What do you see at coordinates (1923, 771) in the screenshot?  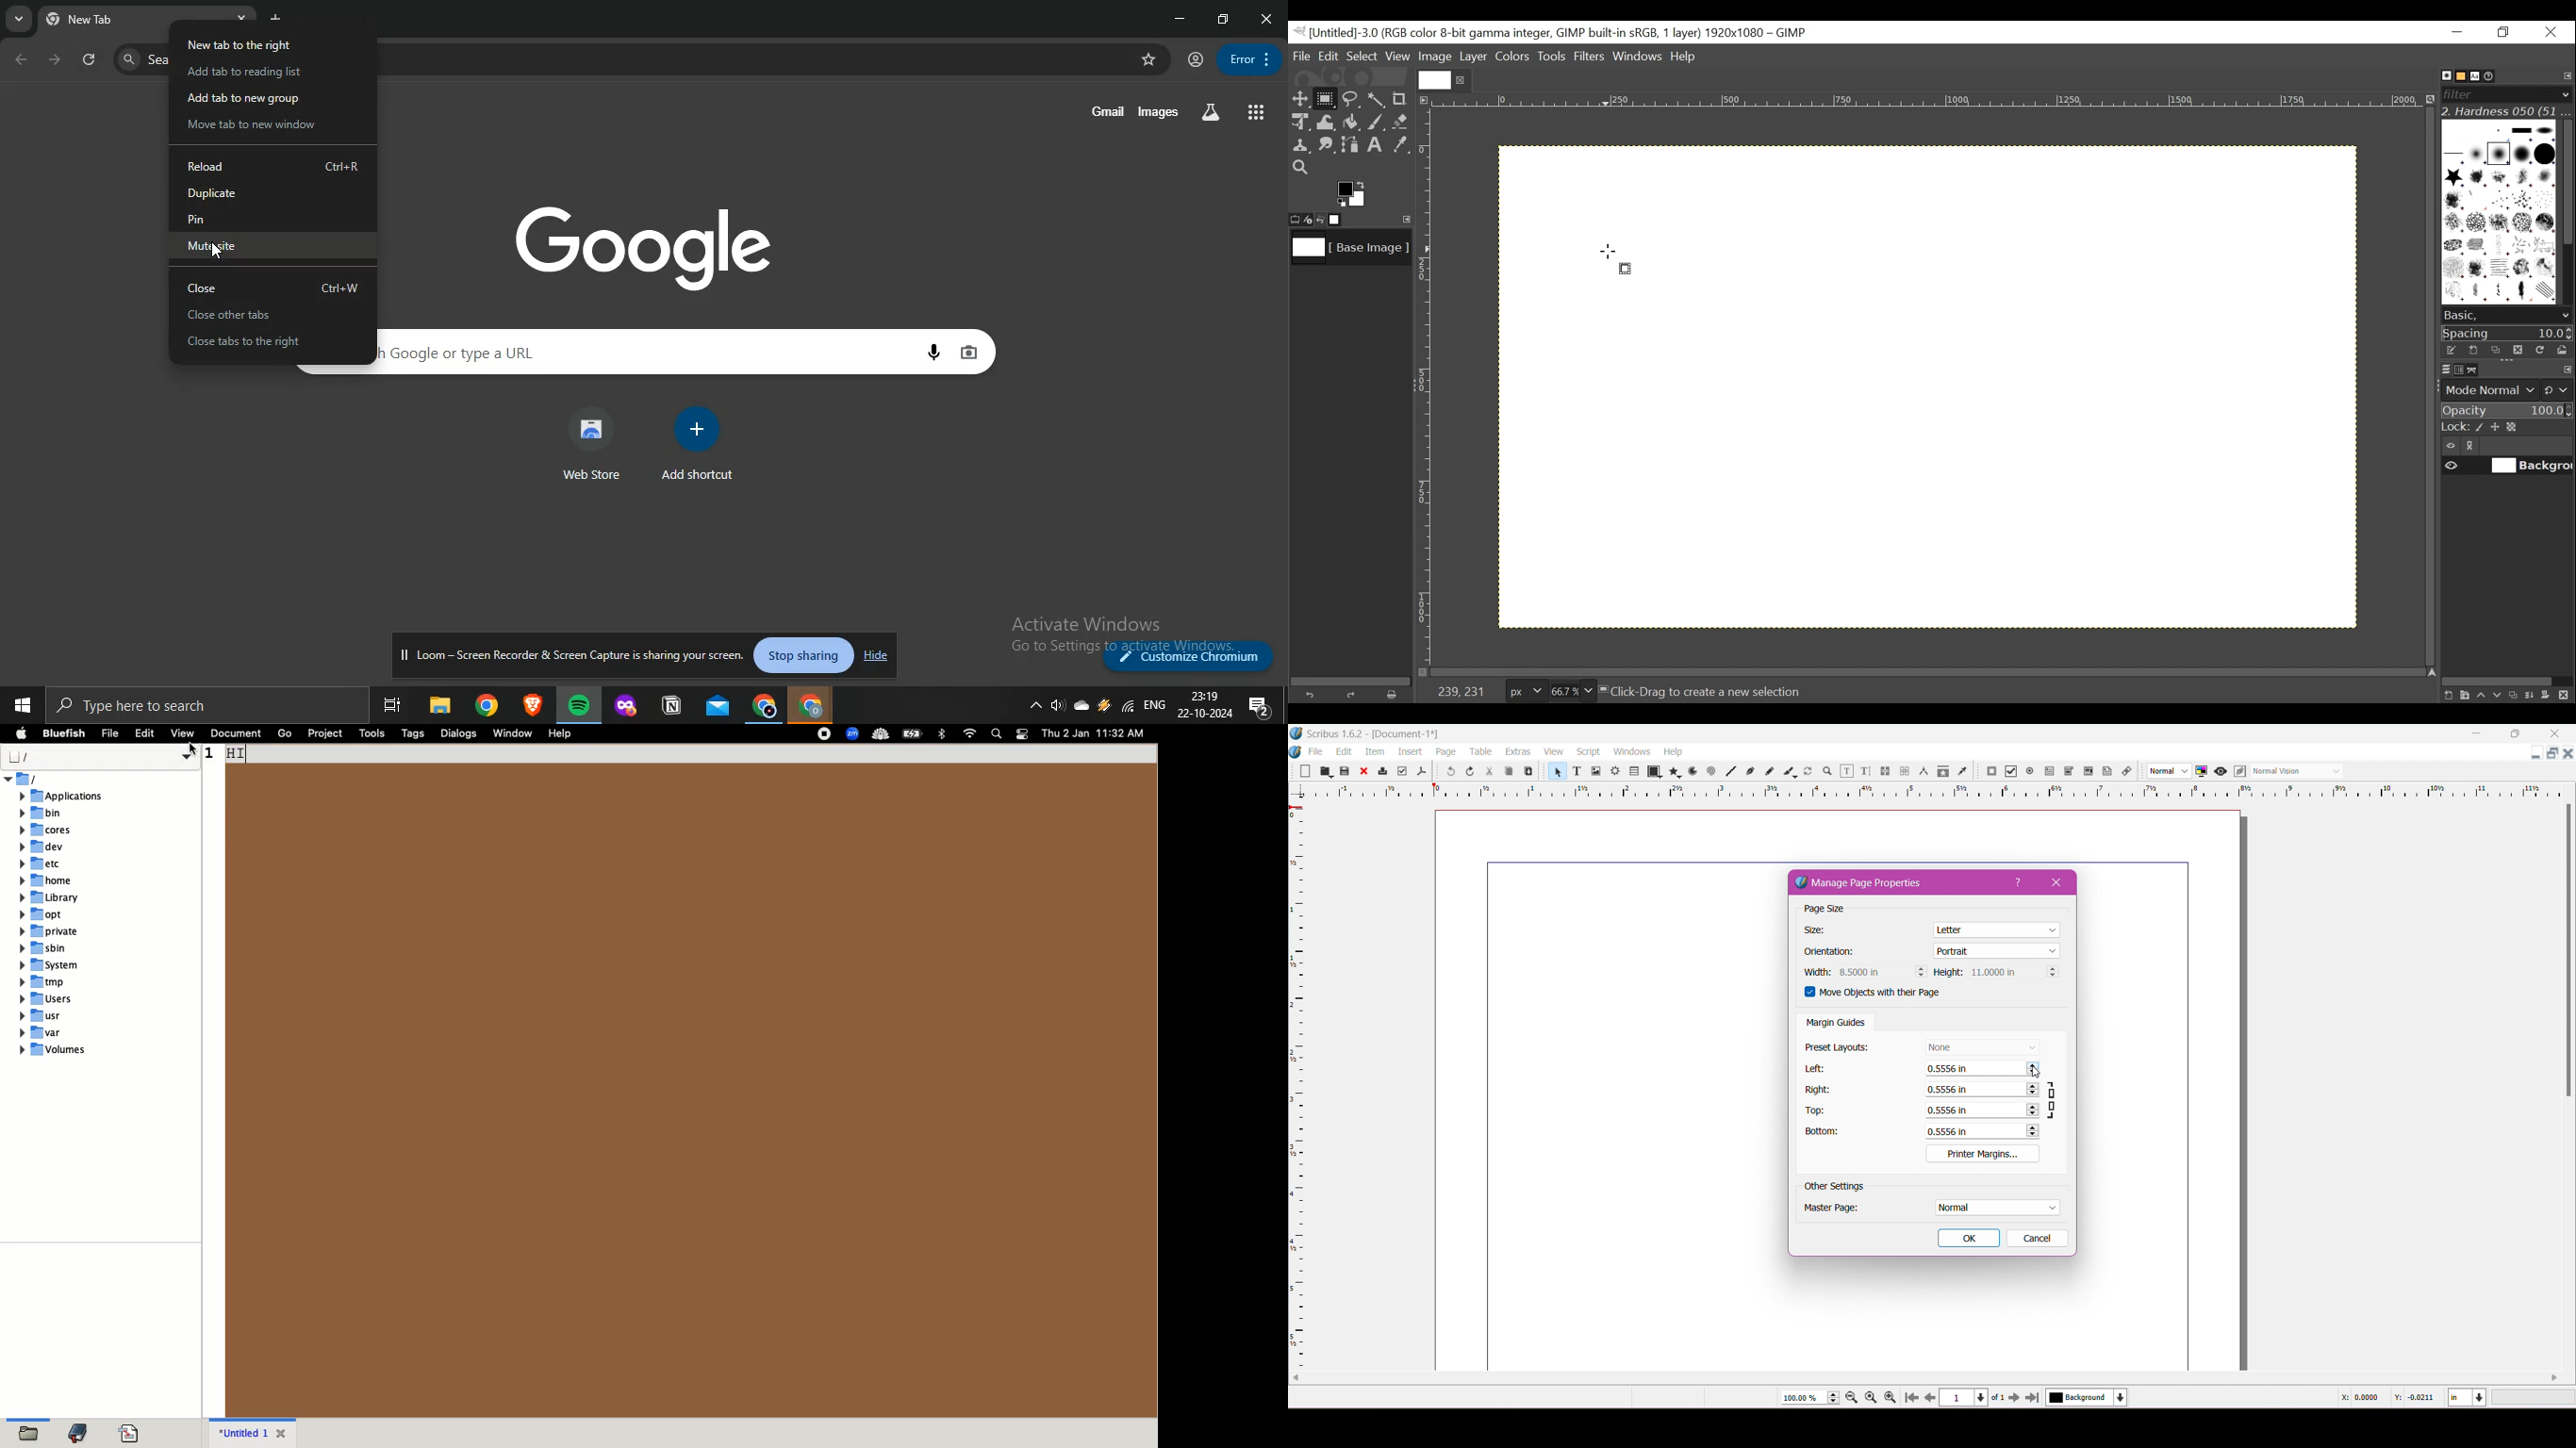 I see `Measurements` at bounding box center [1923, 771].